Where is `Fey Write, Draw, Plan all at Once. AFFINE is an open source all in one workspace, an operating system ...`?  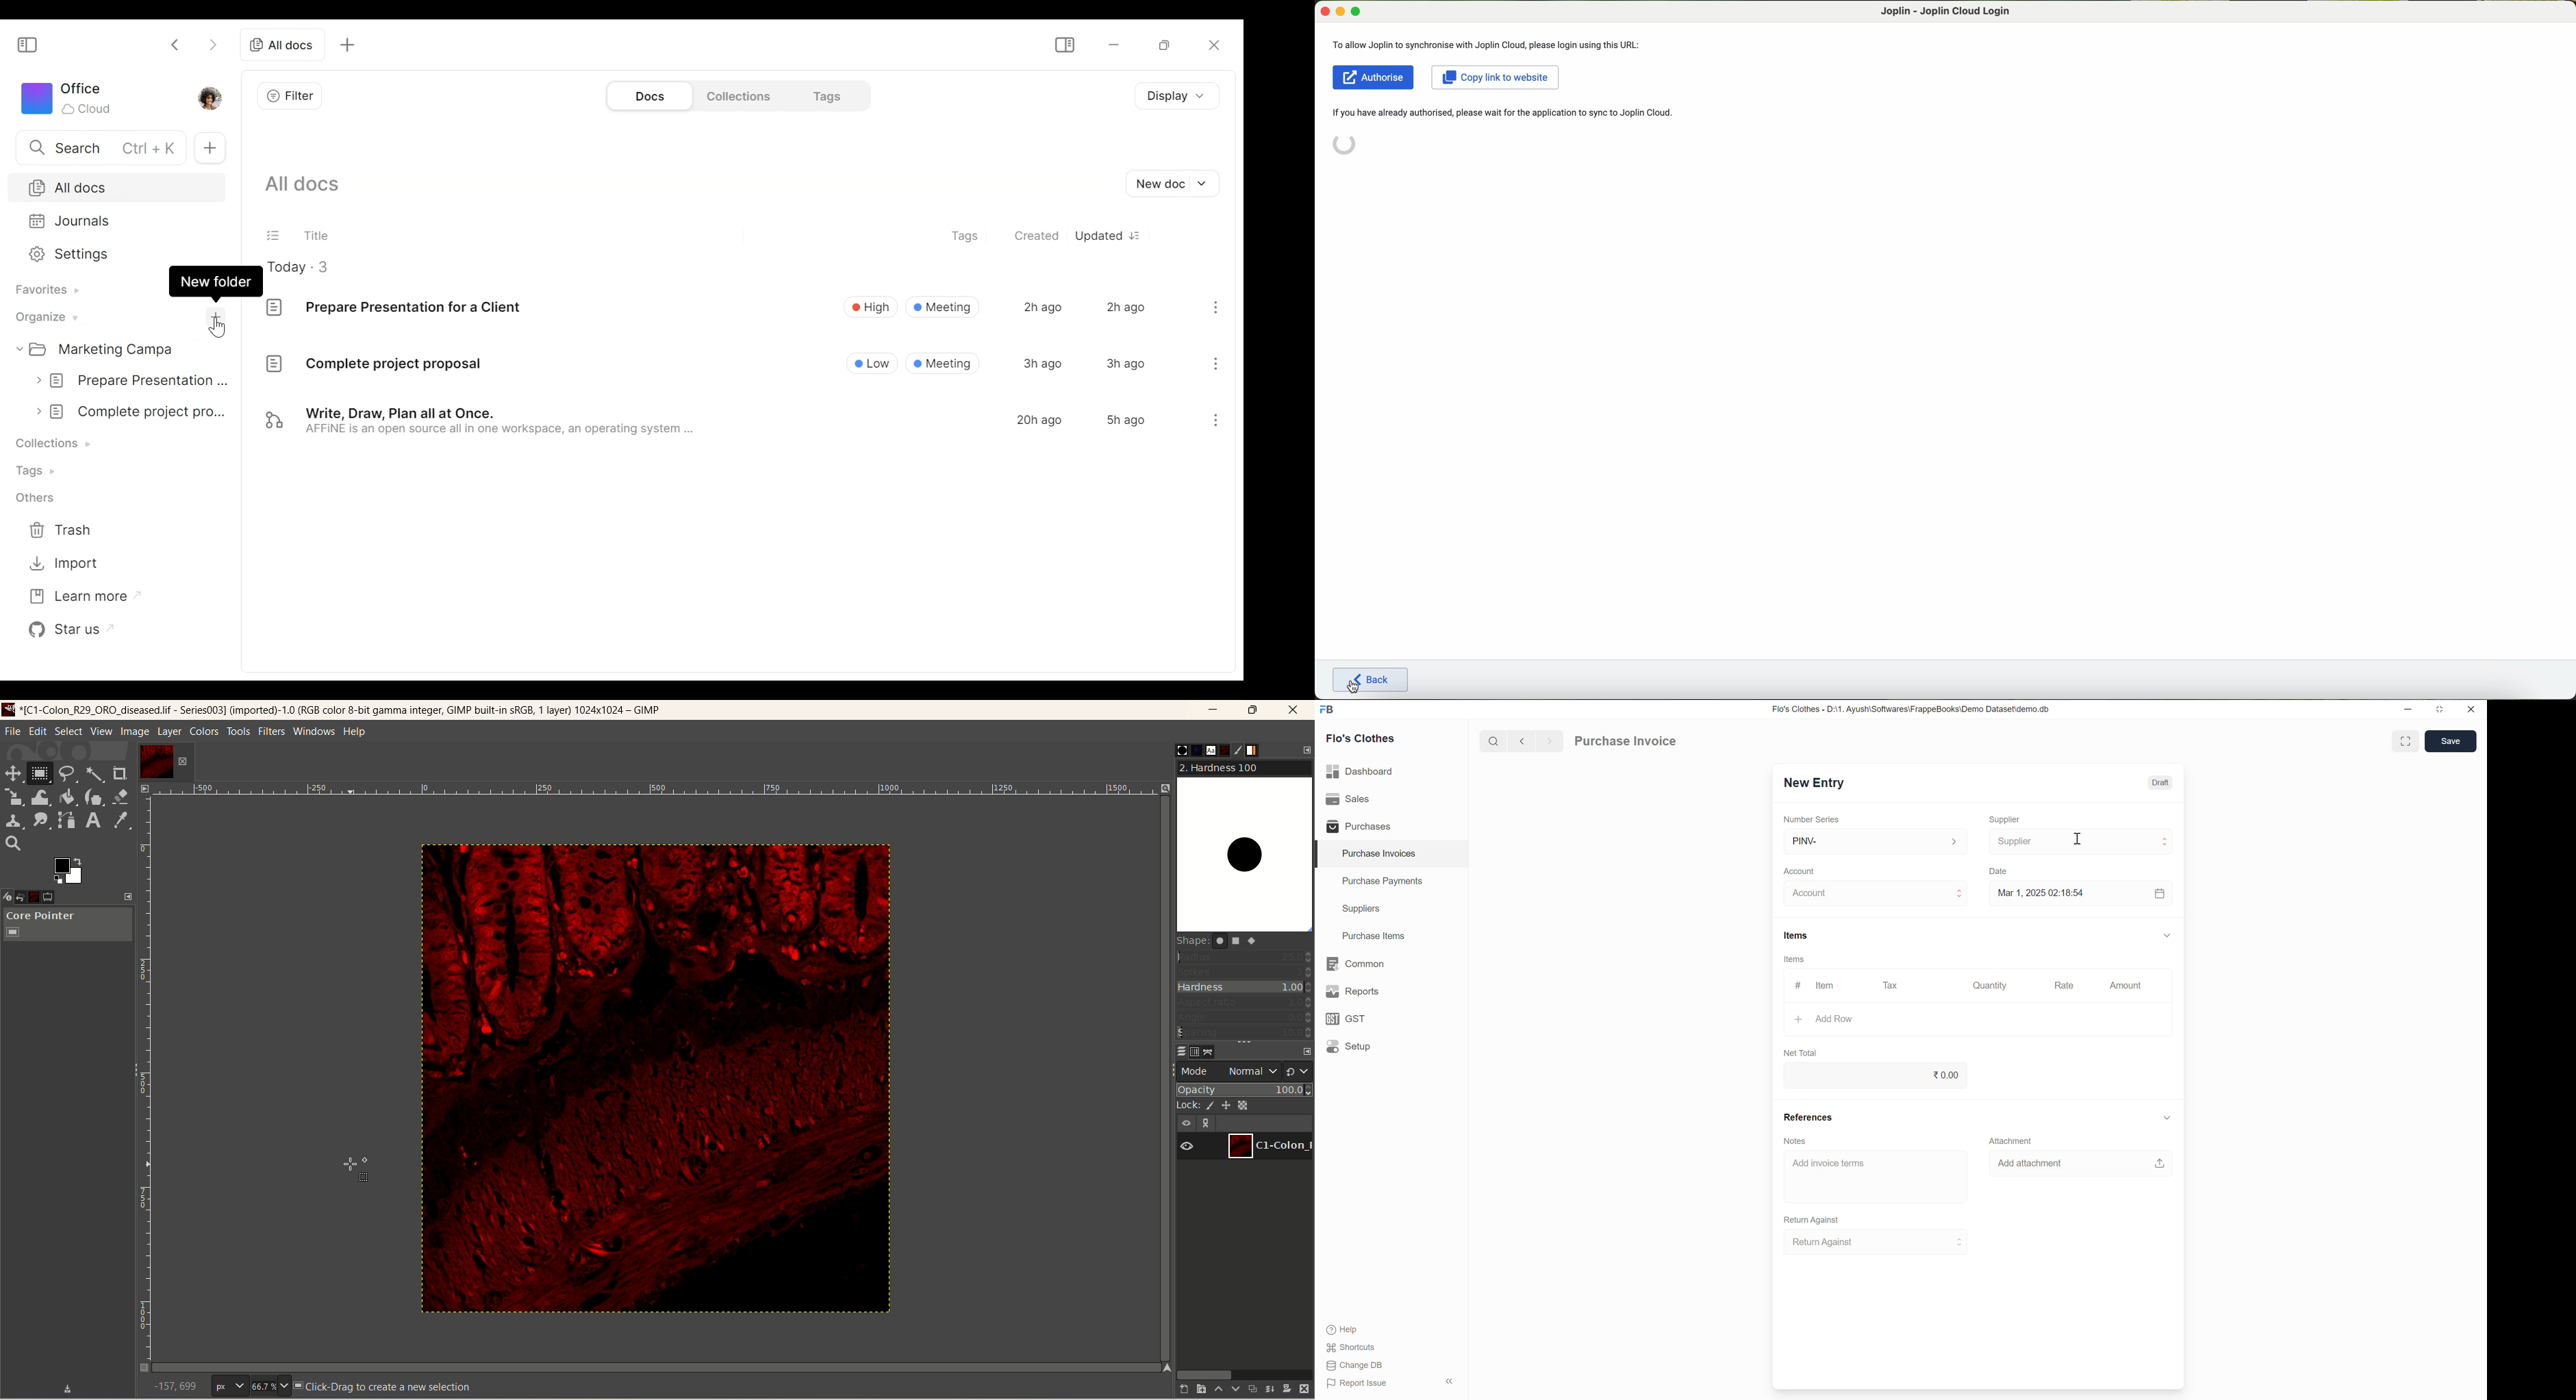 Fey Write, Draw, Plan all at Once. AFFINE is an open source all in one workspace, an operating system ... is located at coordinates (481, 423).